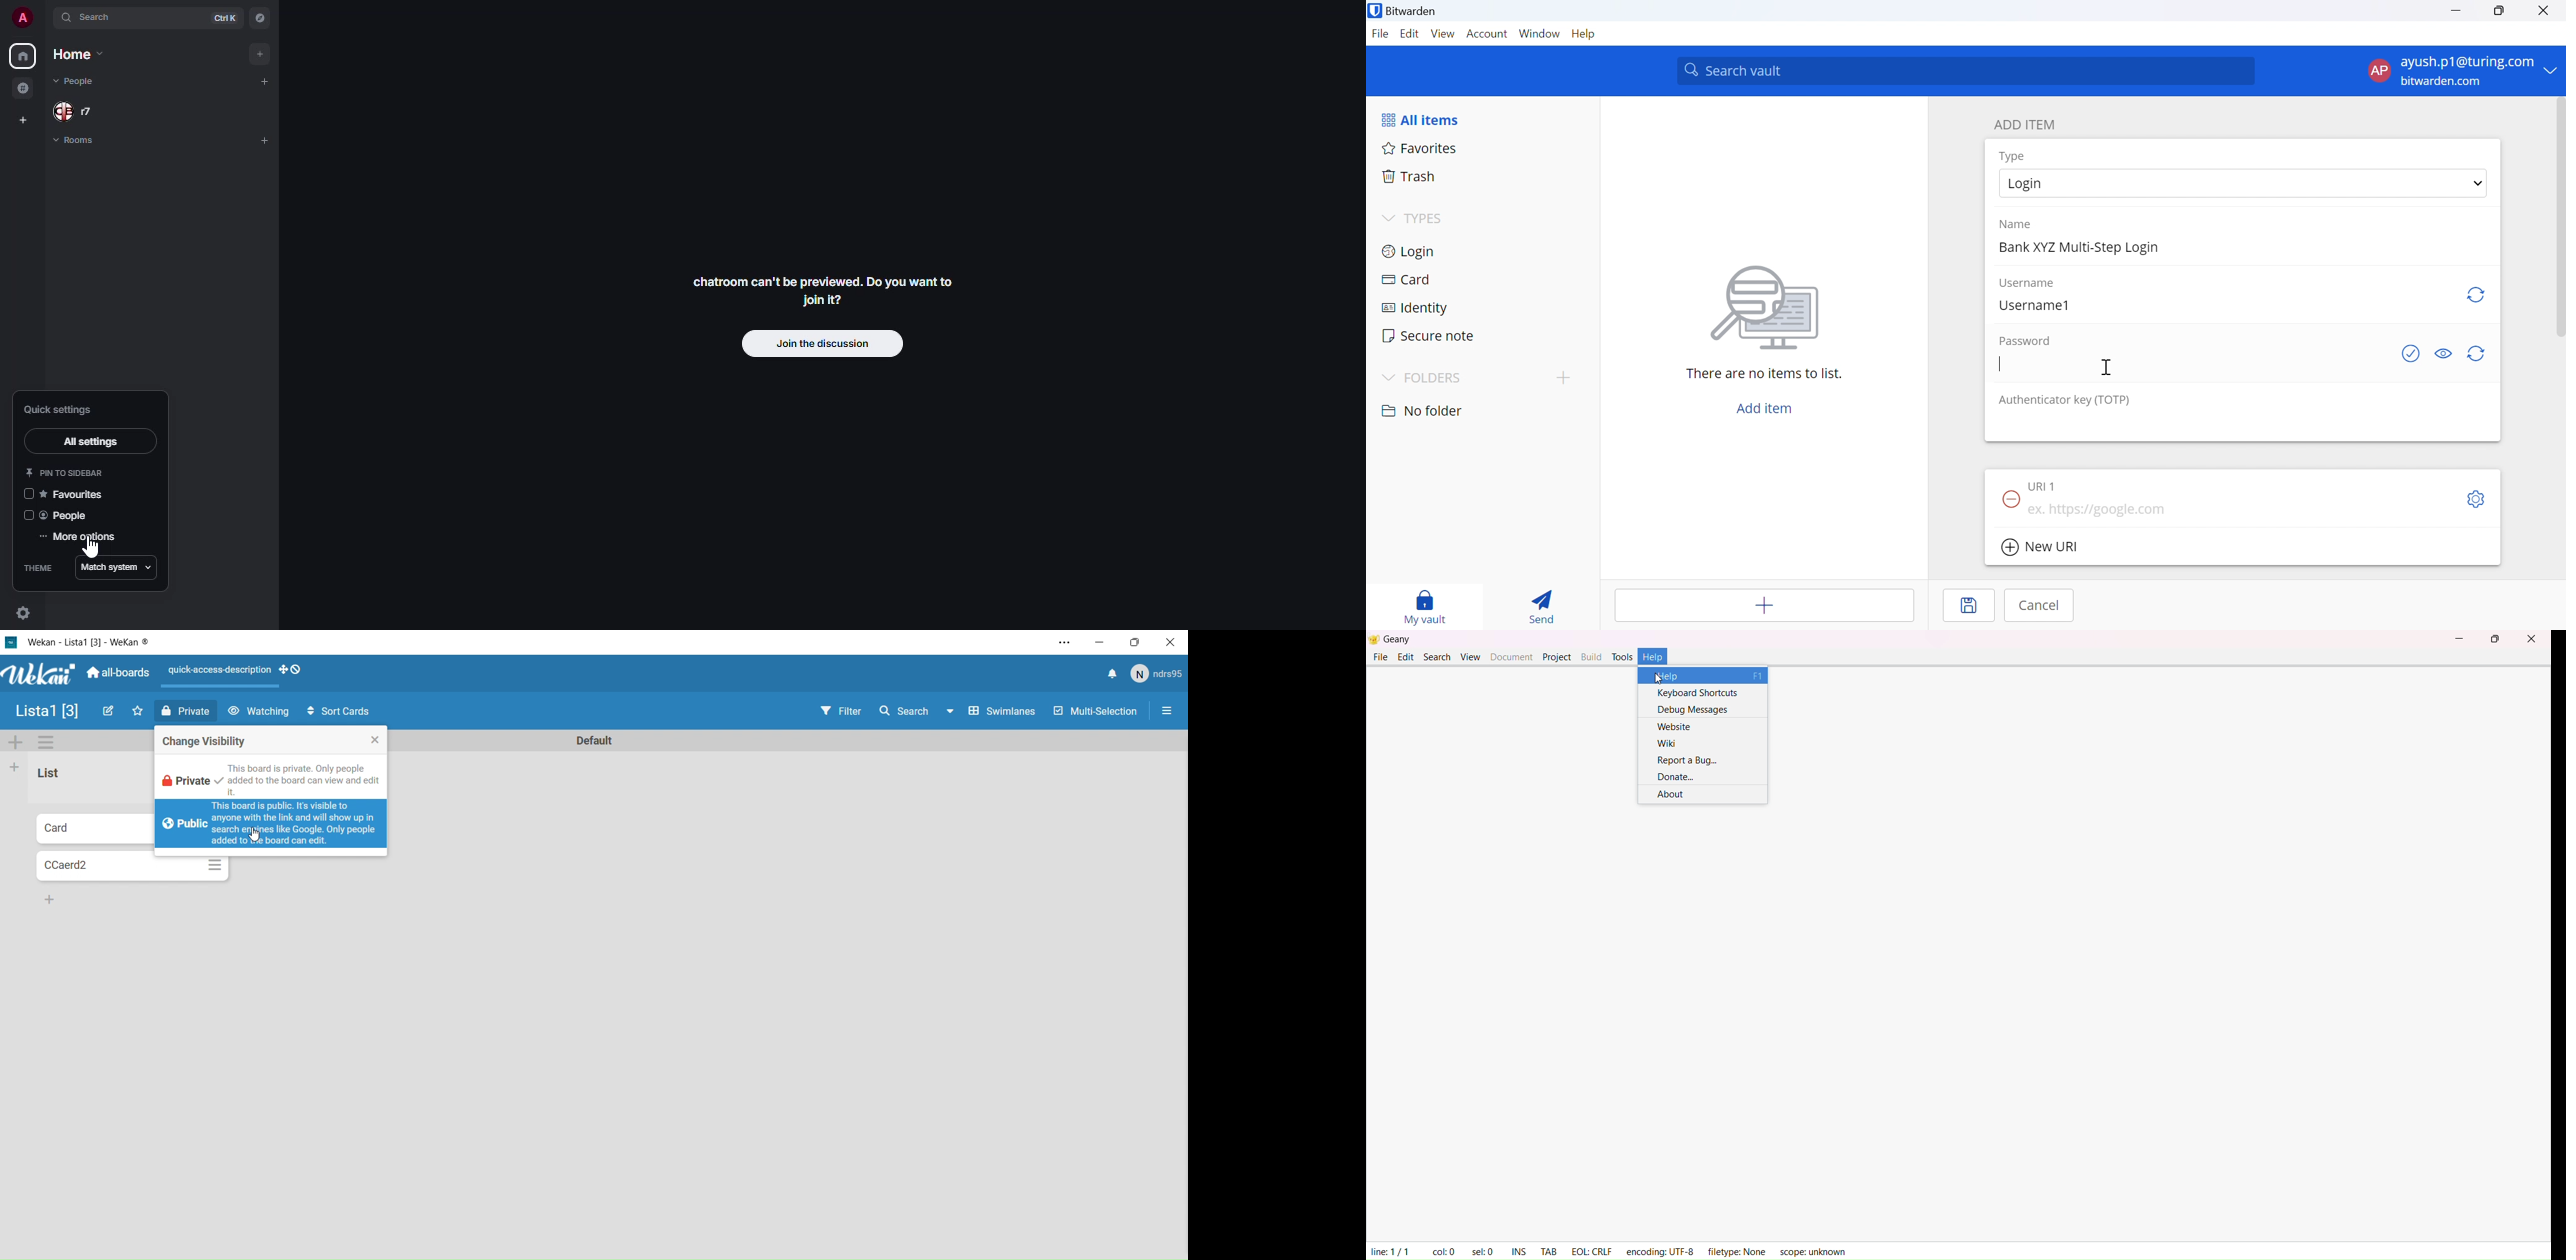 The height and width of the screenshot is (1260, 2576). Describe the element at coordinates (258, 712) in the screenshot. I see `Watching` at that location.